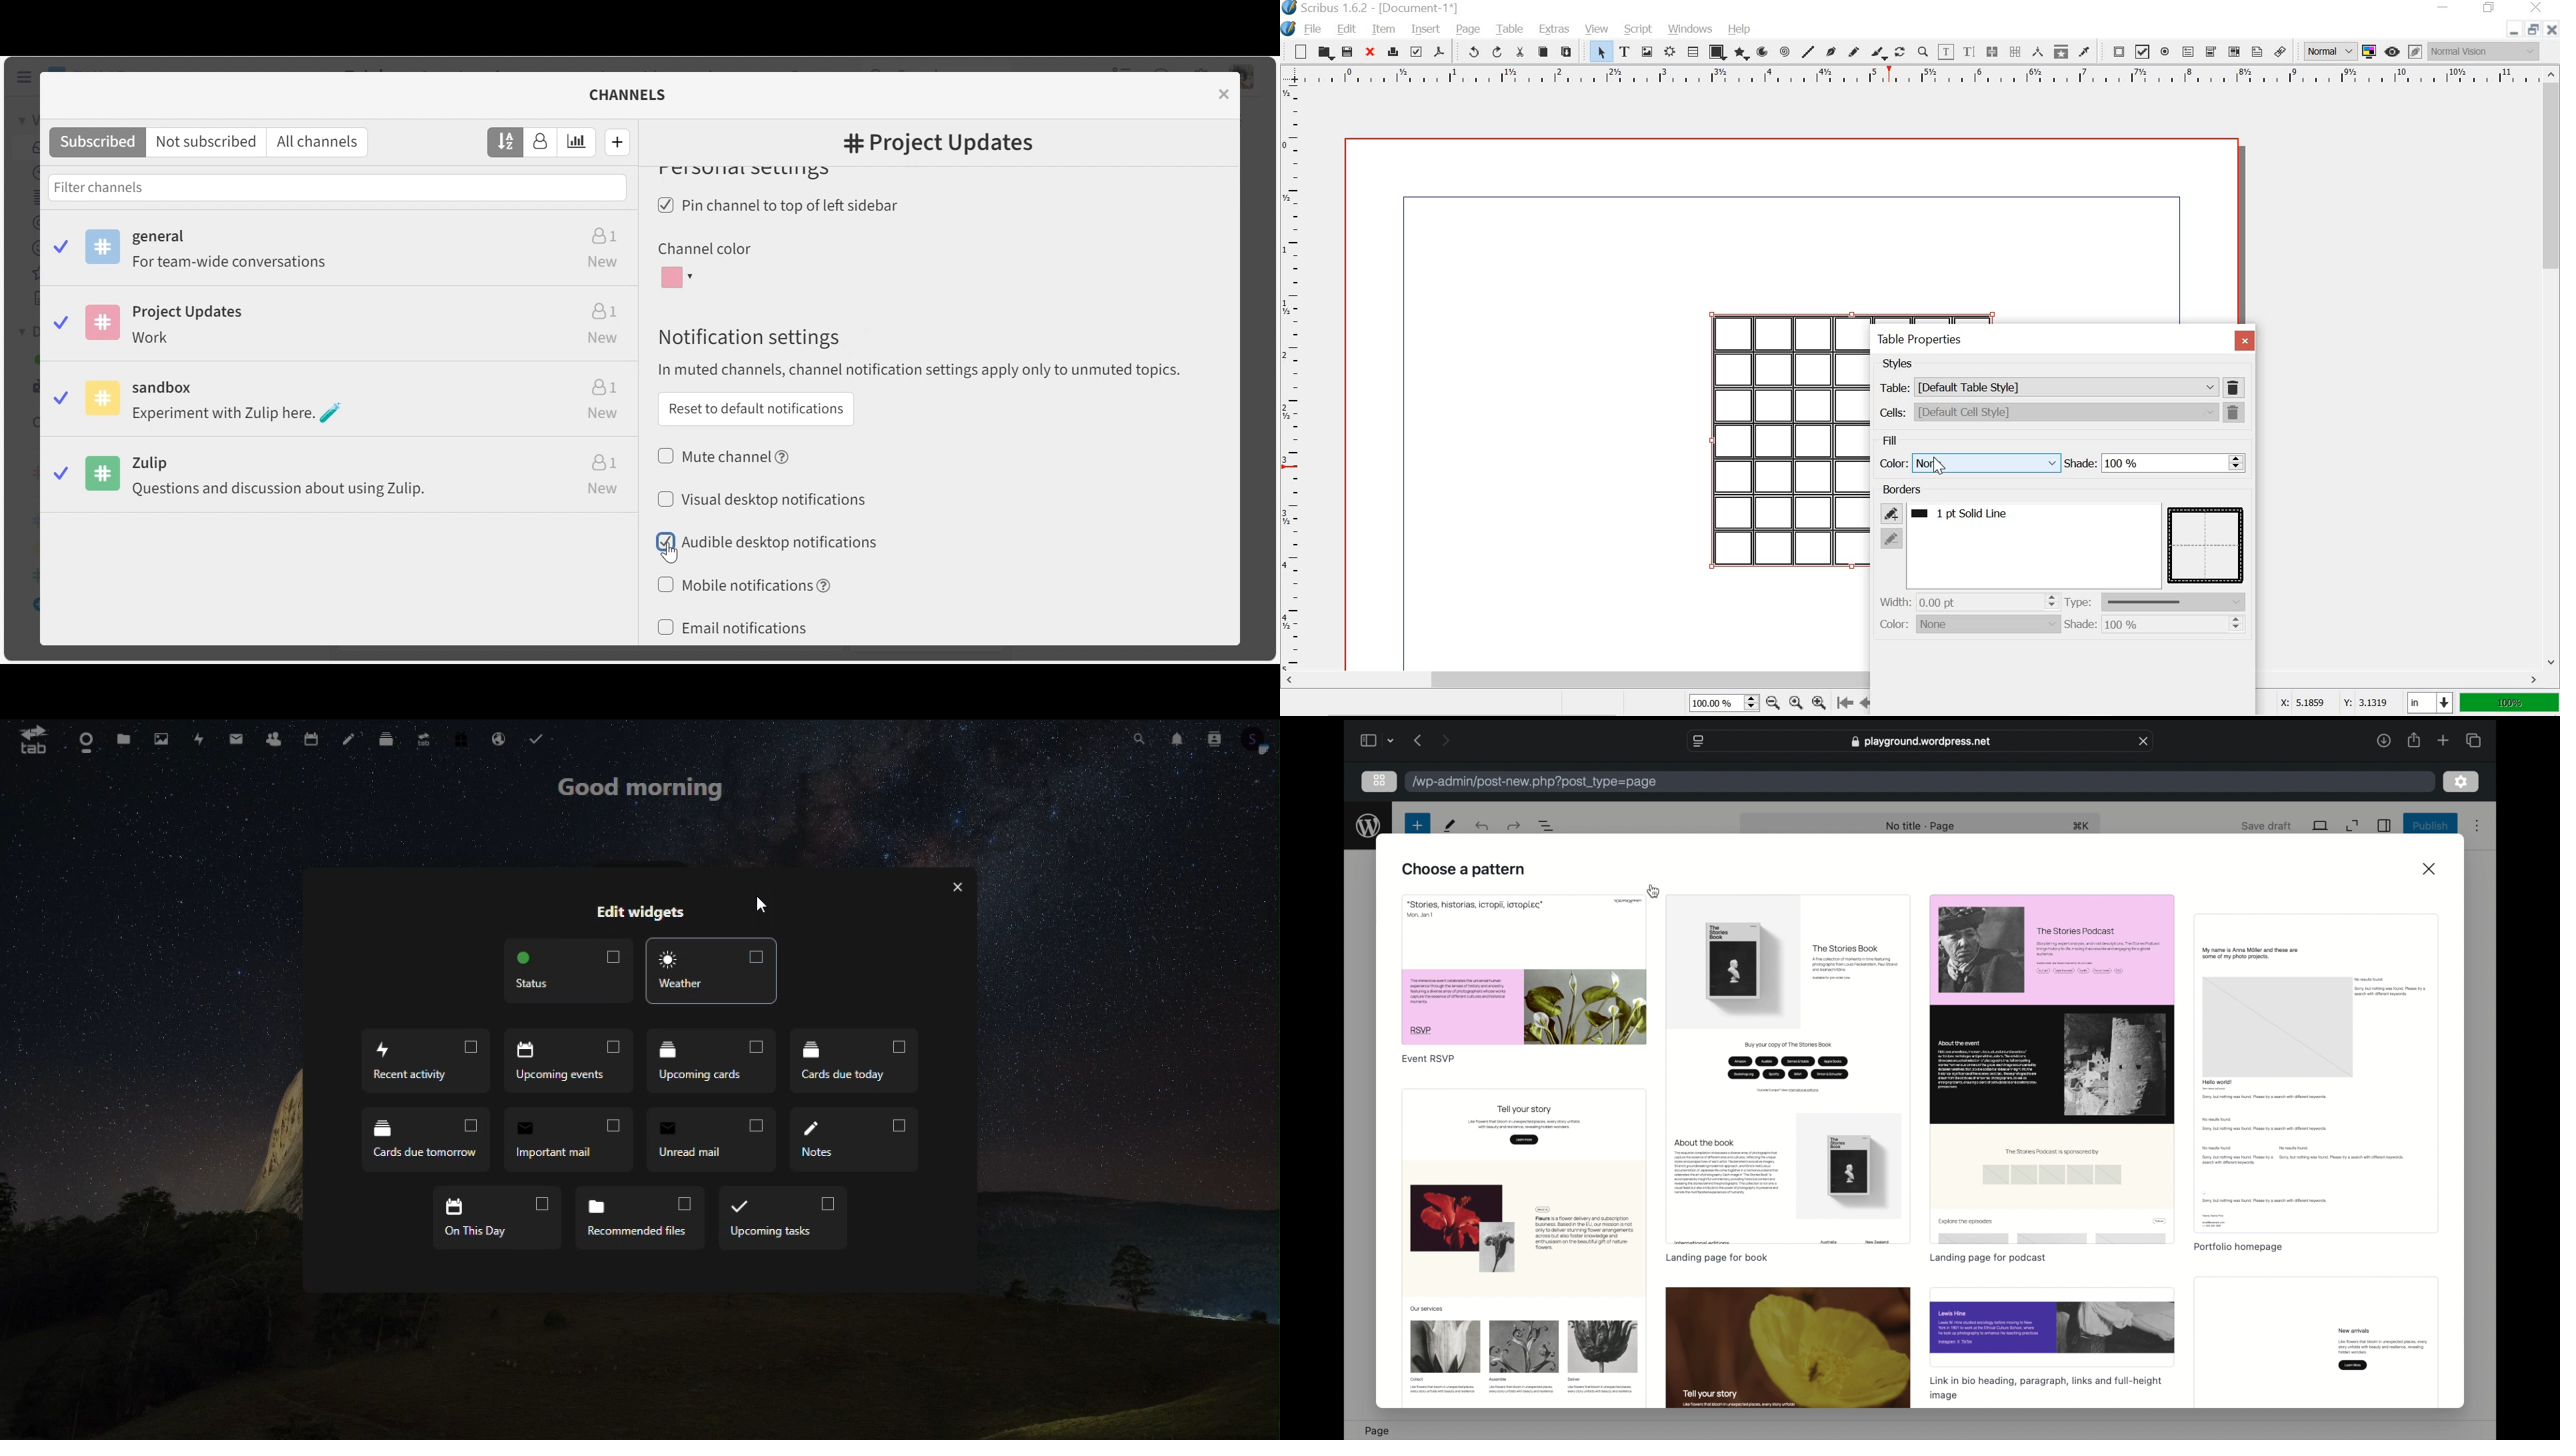 This screenshot has height=1456, width=2576. I want to click on bezier curve, so click(1831, 52).